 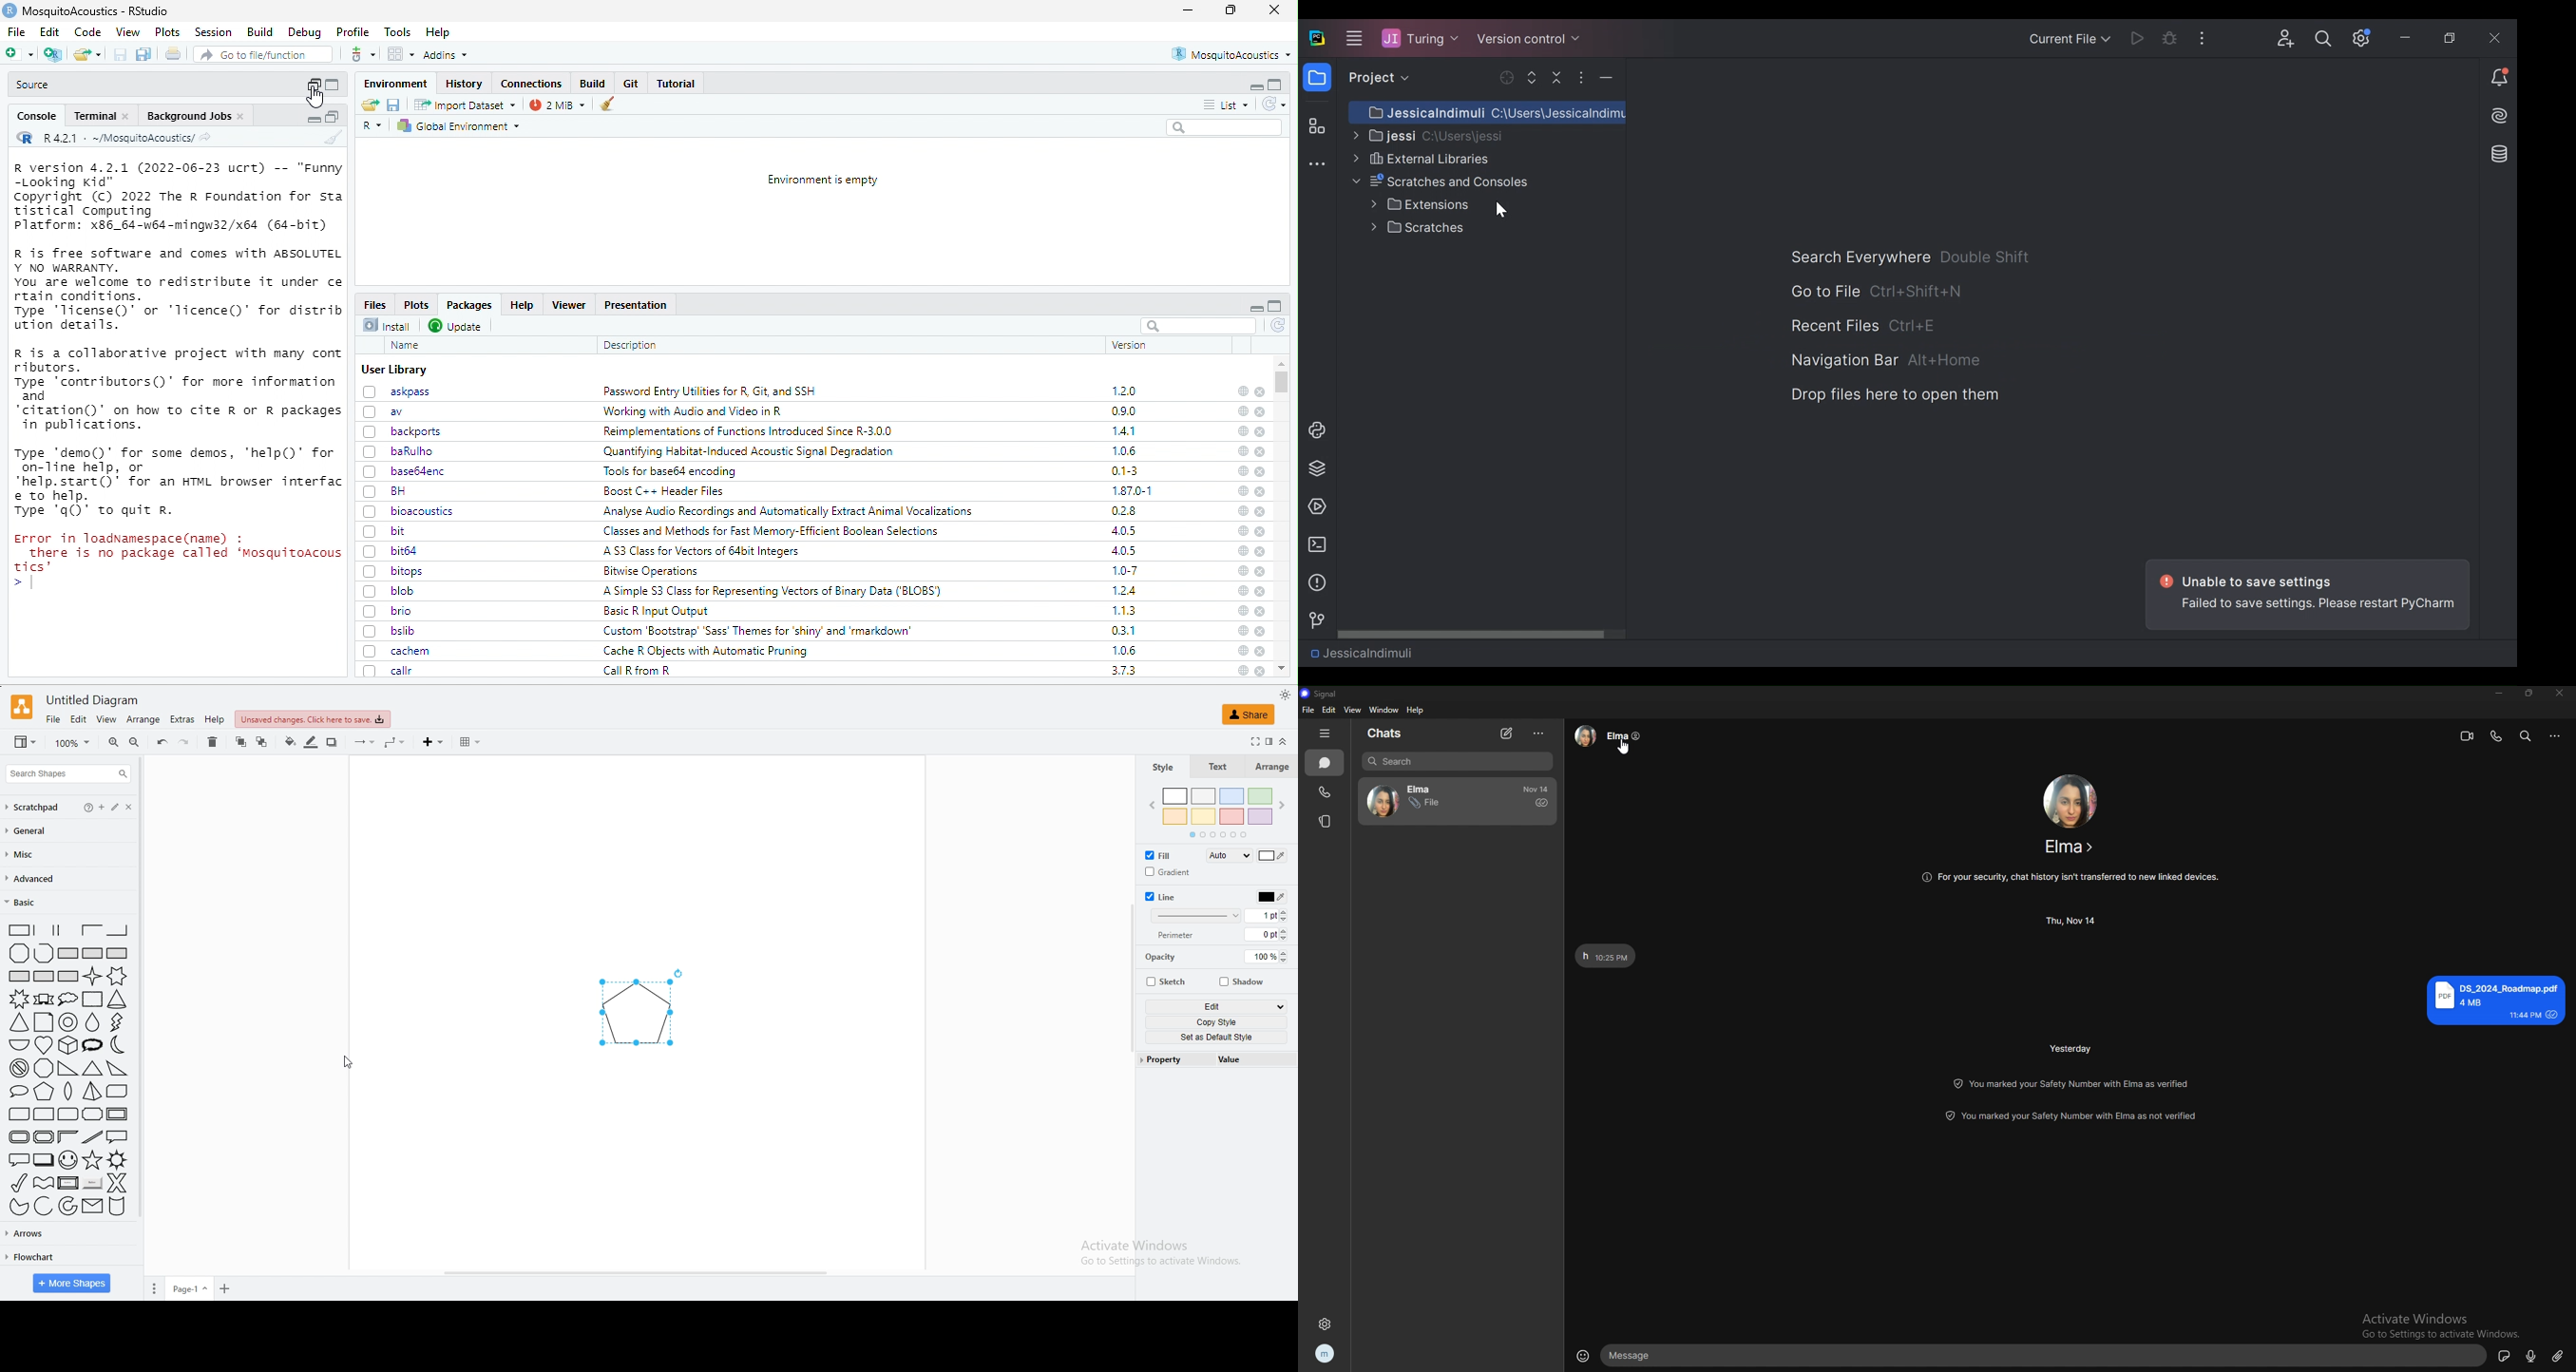 I want to click on 0.1-3, so click(x=1123, y=470).